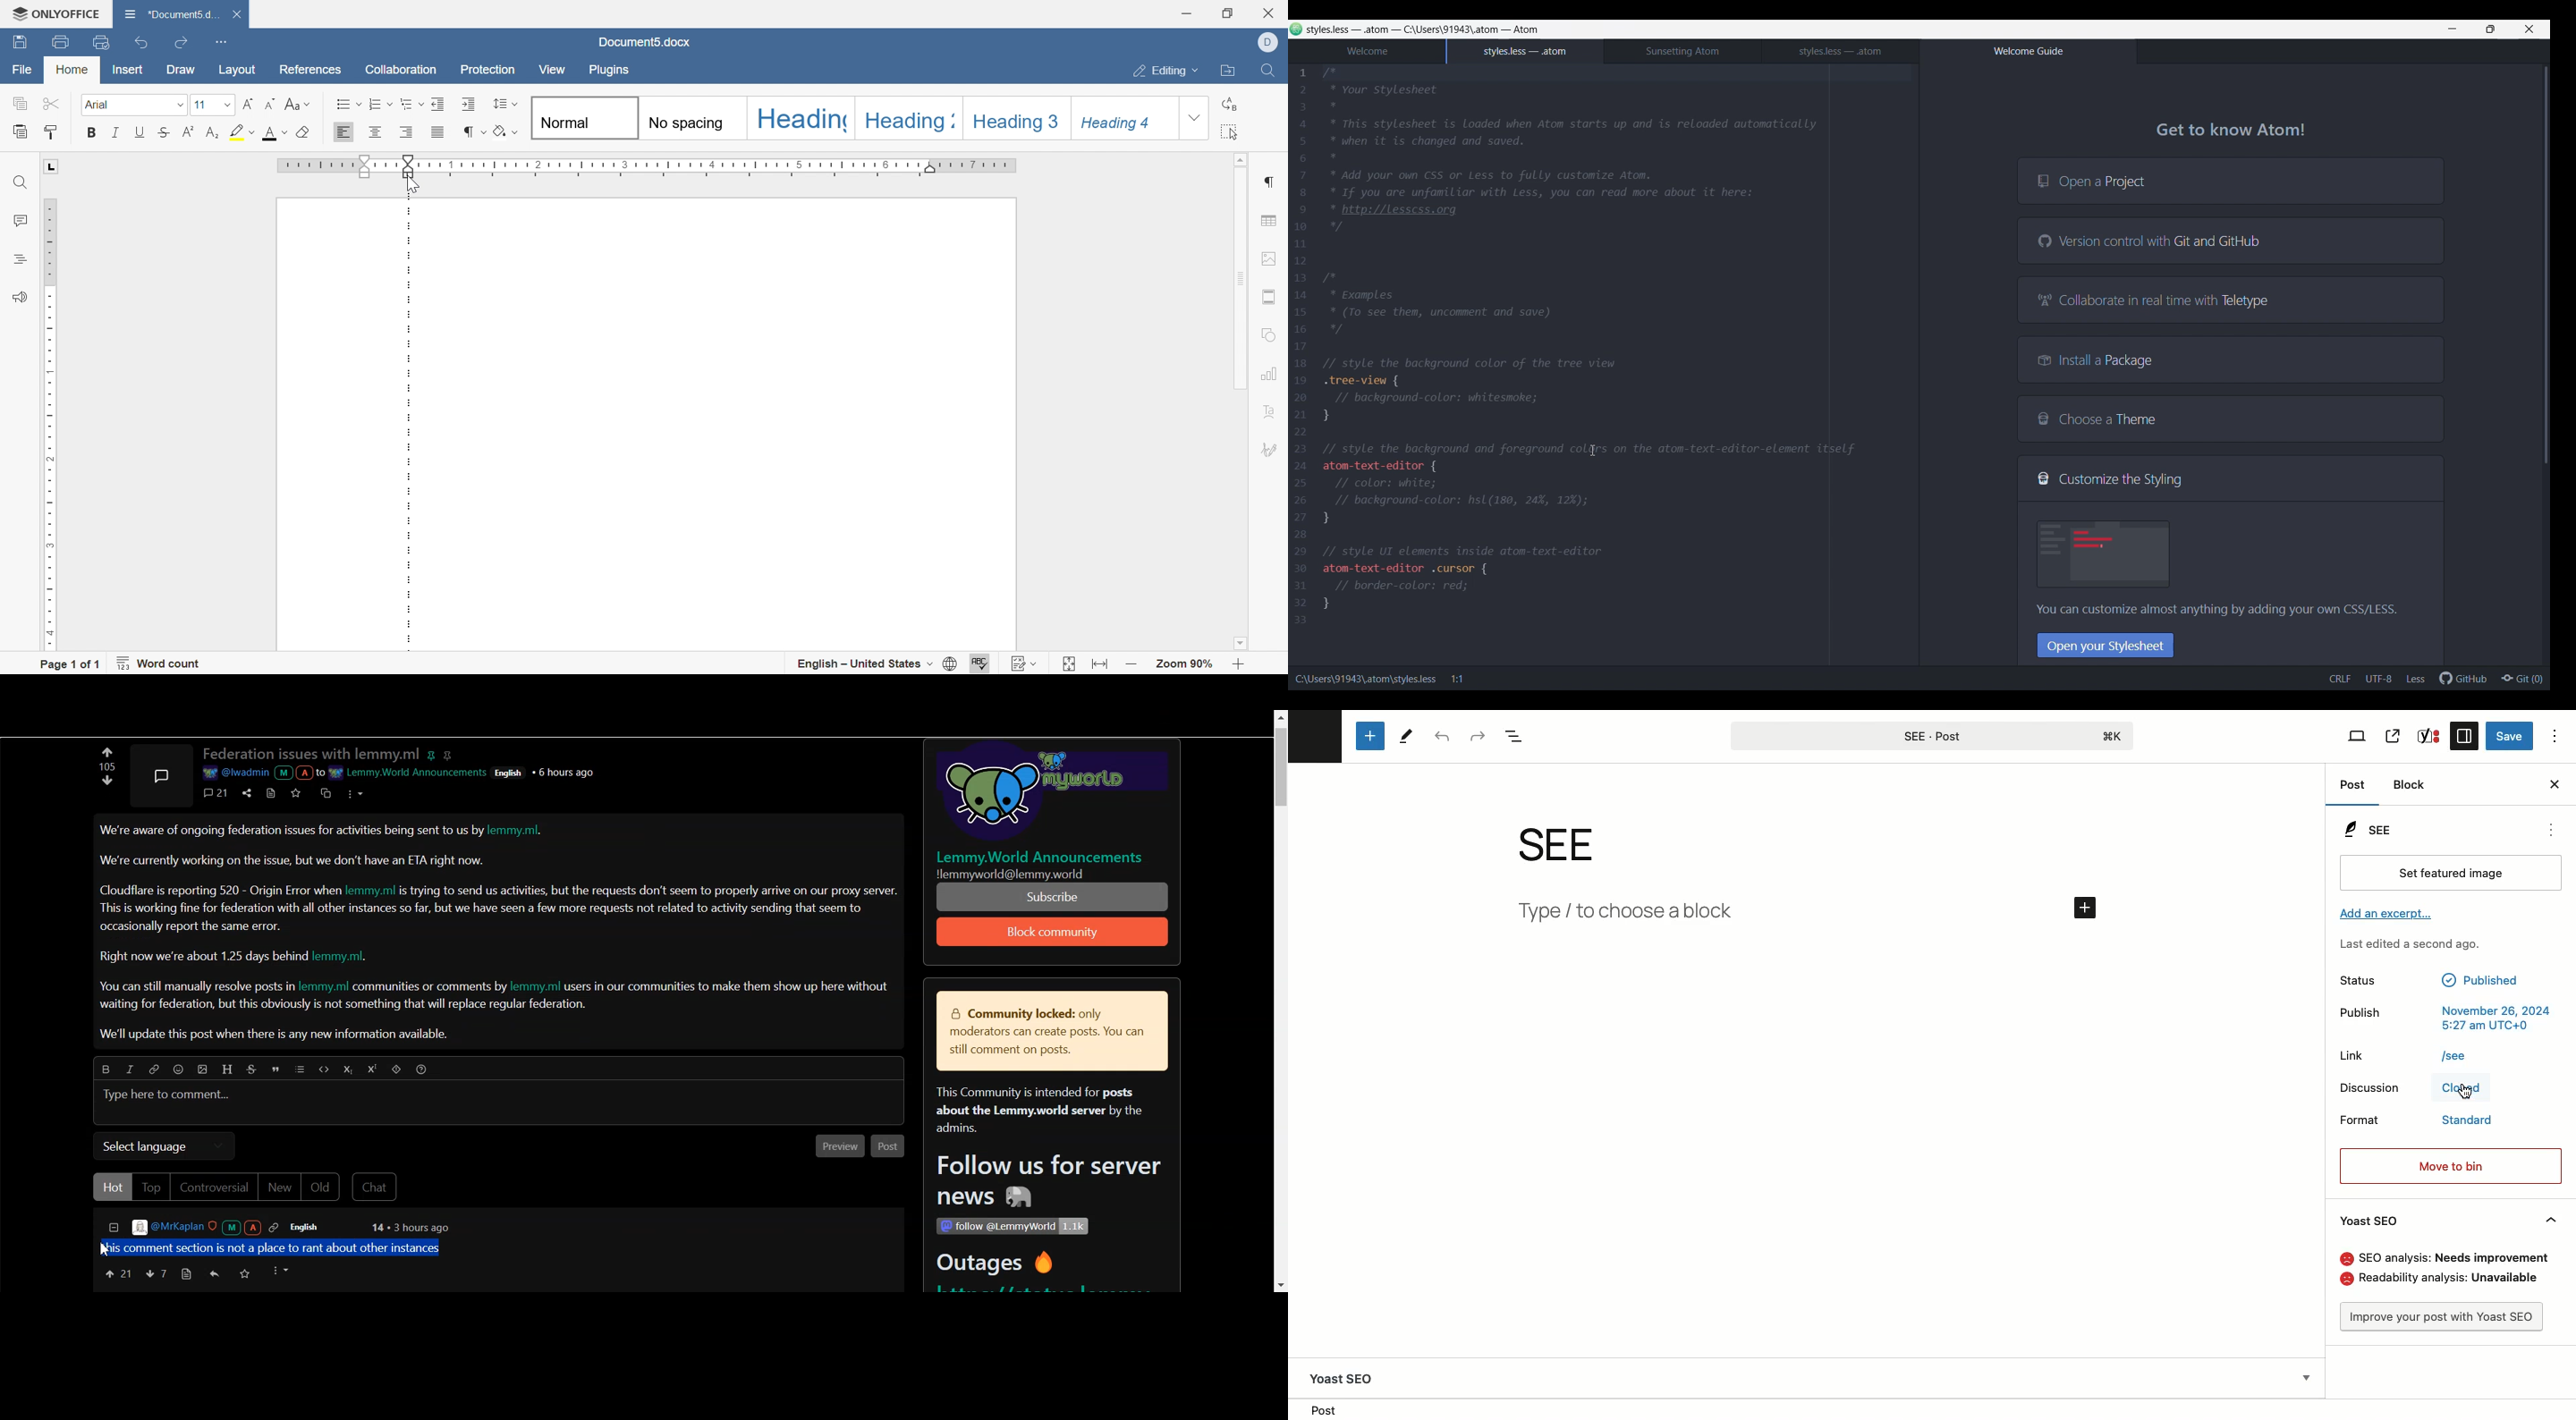 The width and height of the screenshot is (2576, 1428). What do you see at coordinates (2358, 737) in the screenshot?
I see `View` at bounding box center [2358, 737].